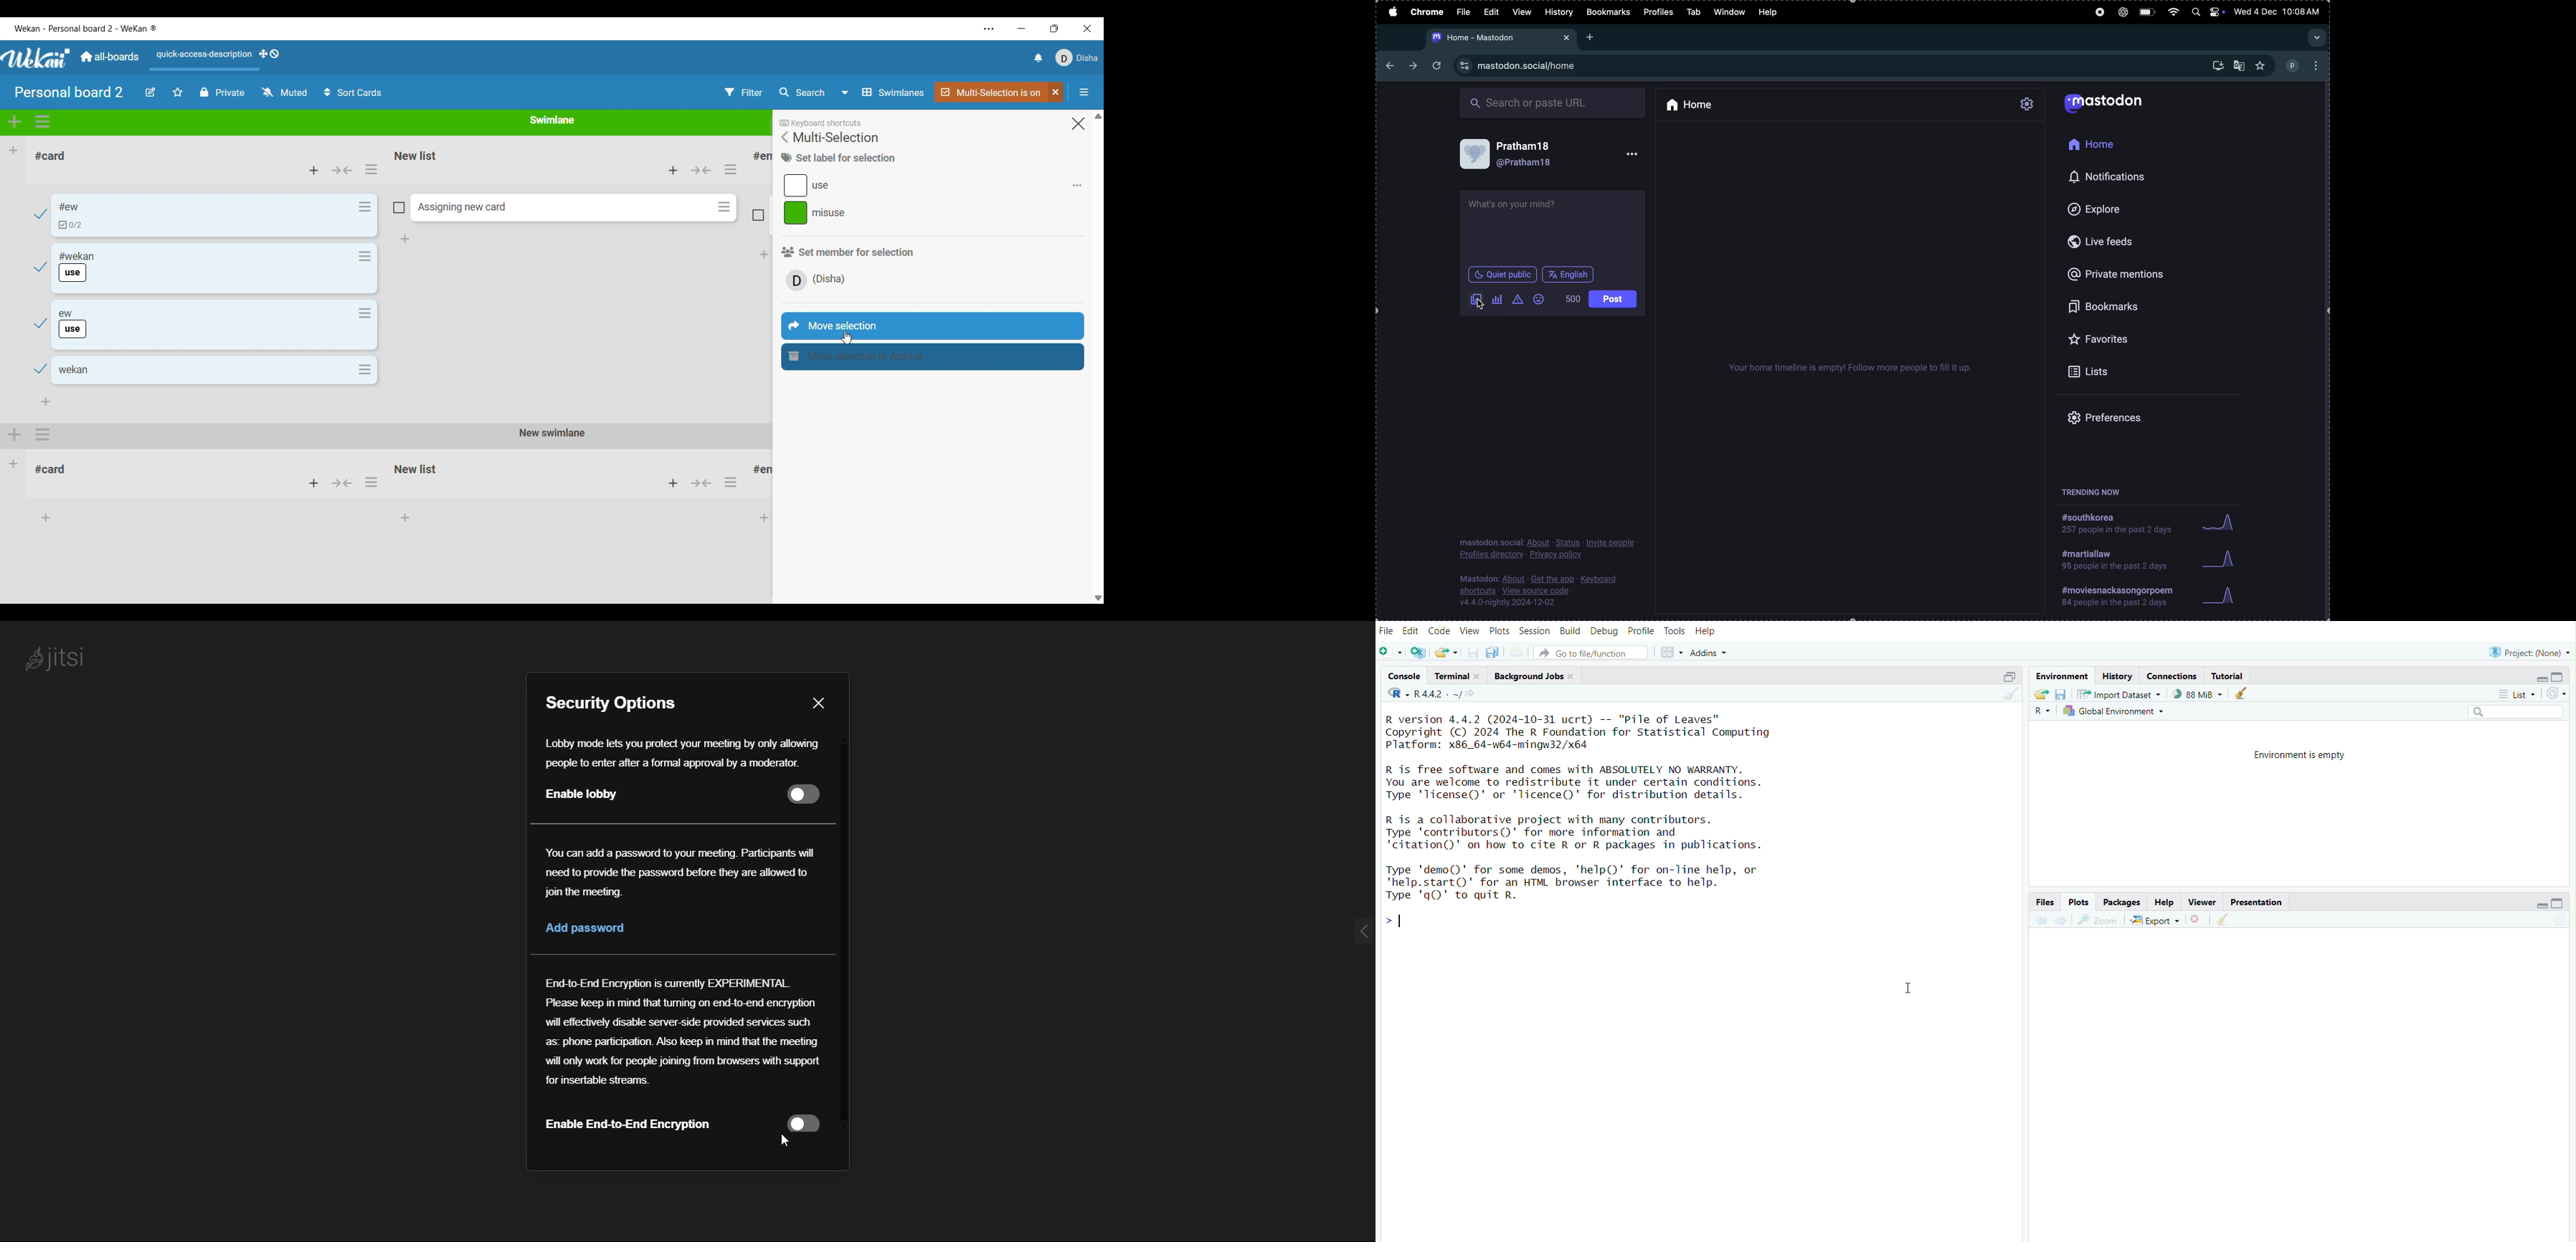  What do you see at coordinates (2156, 920) in the screenshot?
I see `export` at bounding box center [2156, 920].